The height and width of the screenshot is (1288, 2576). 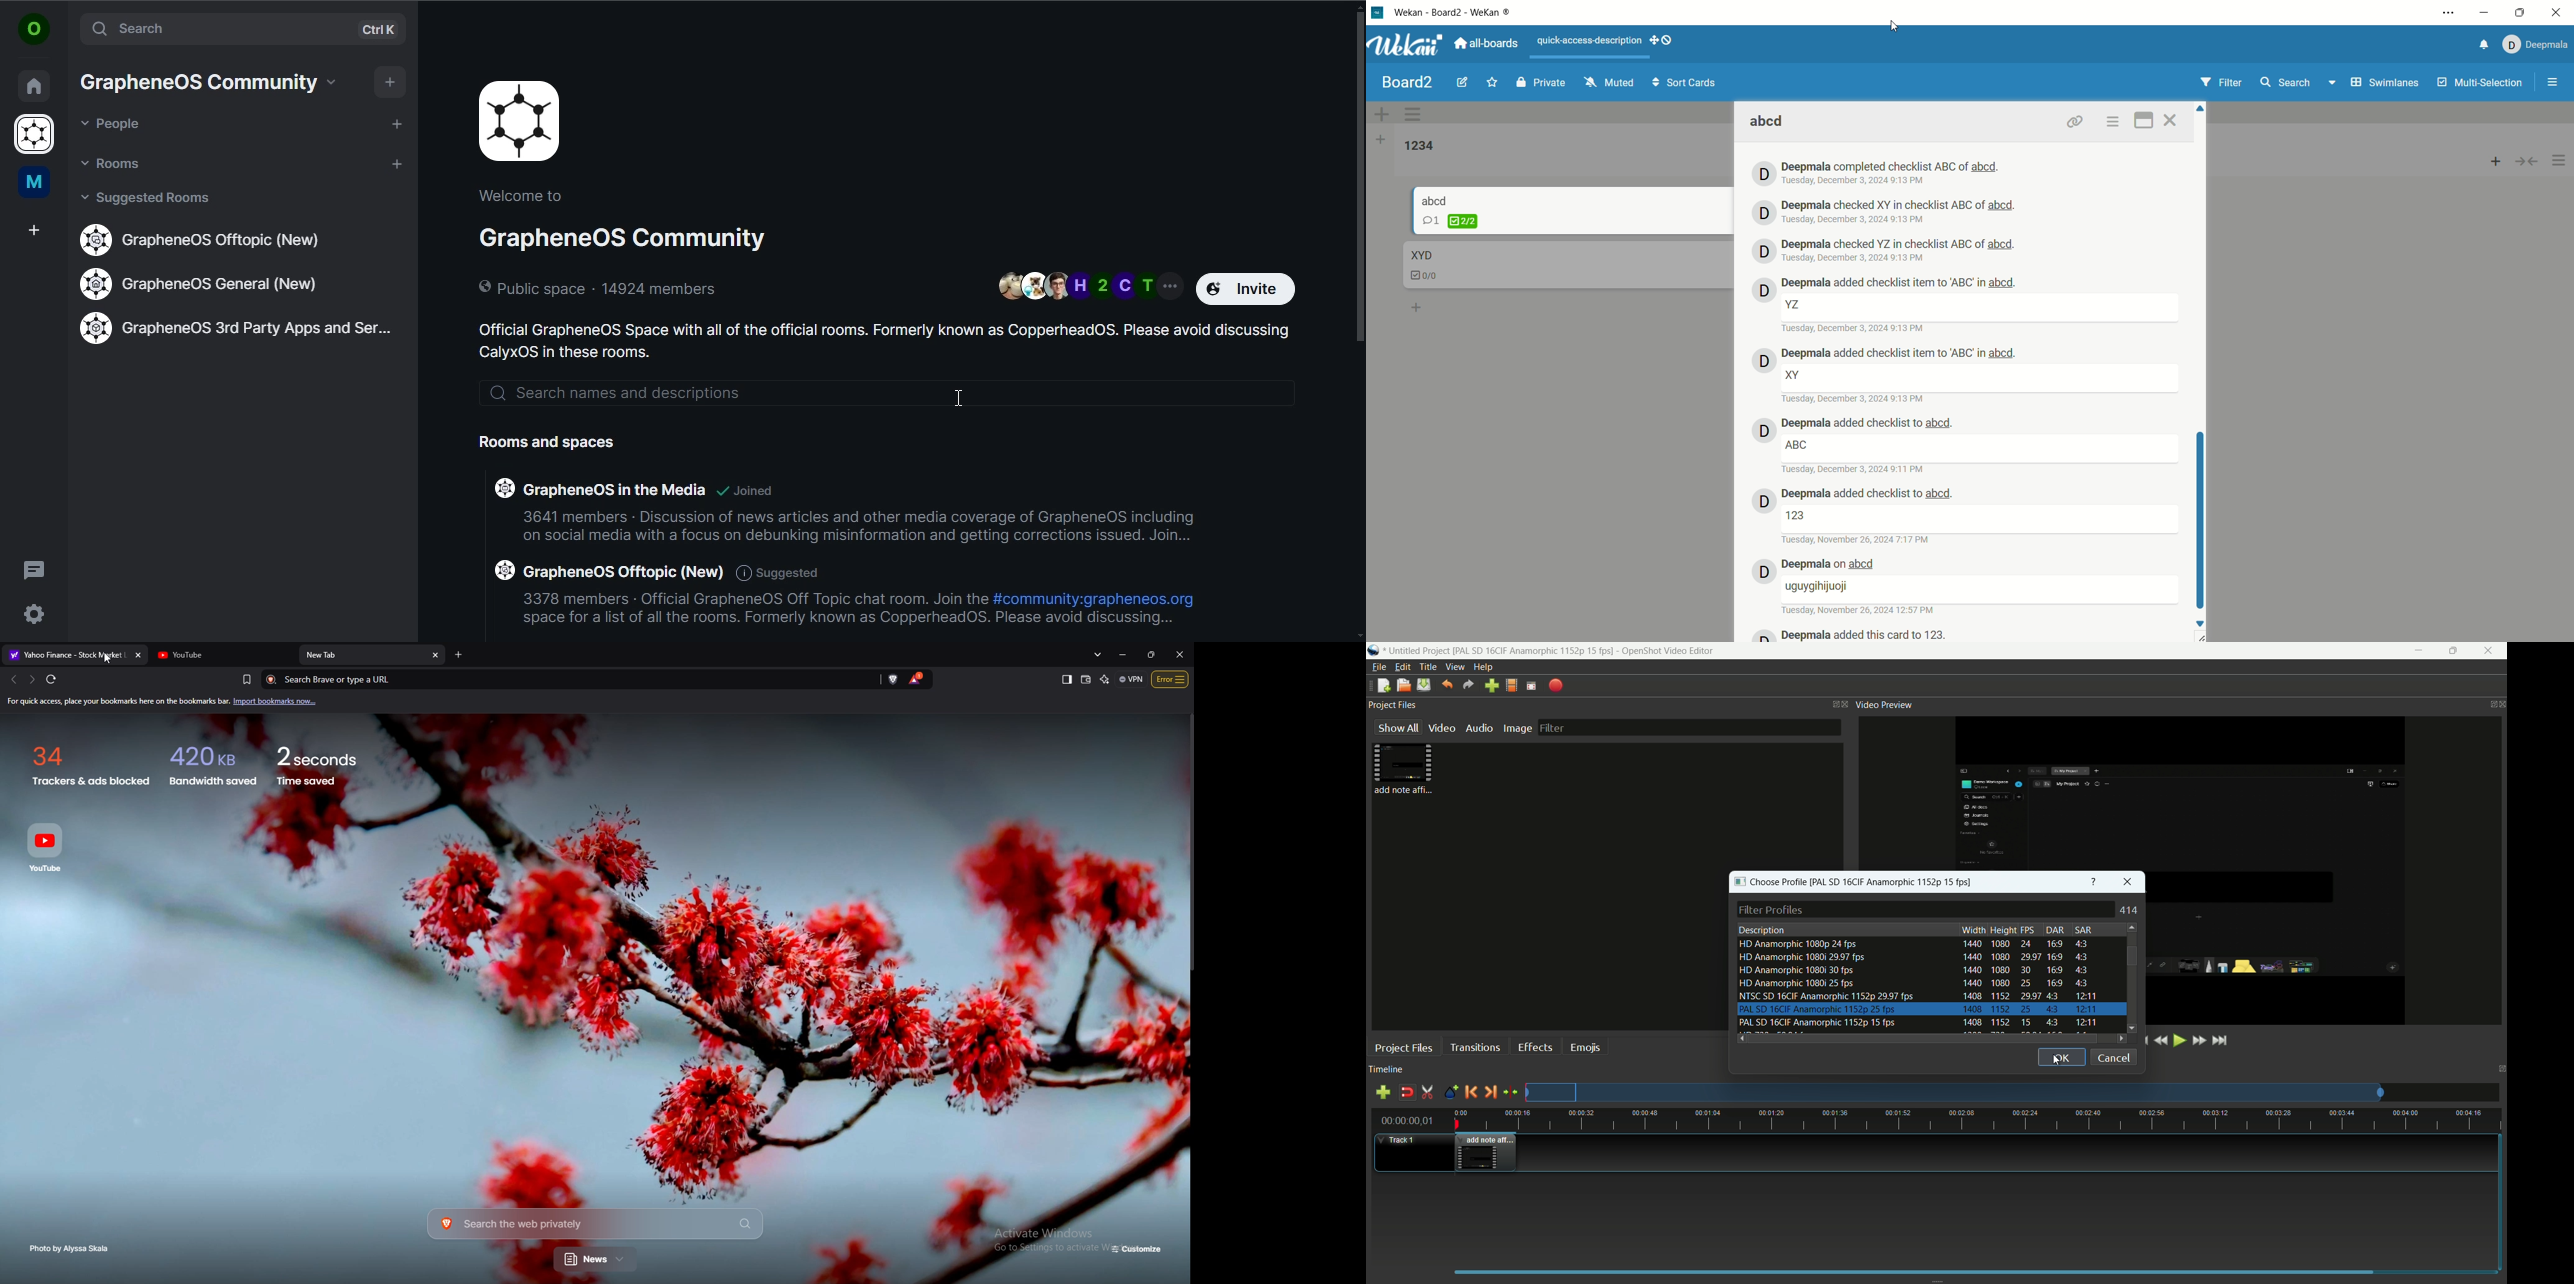 What do you see at coordinates (1855, 329) in the screenshot?
I see `date and time` at bounding box center [1855, 329].